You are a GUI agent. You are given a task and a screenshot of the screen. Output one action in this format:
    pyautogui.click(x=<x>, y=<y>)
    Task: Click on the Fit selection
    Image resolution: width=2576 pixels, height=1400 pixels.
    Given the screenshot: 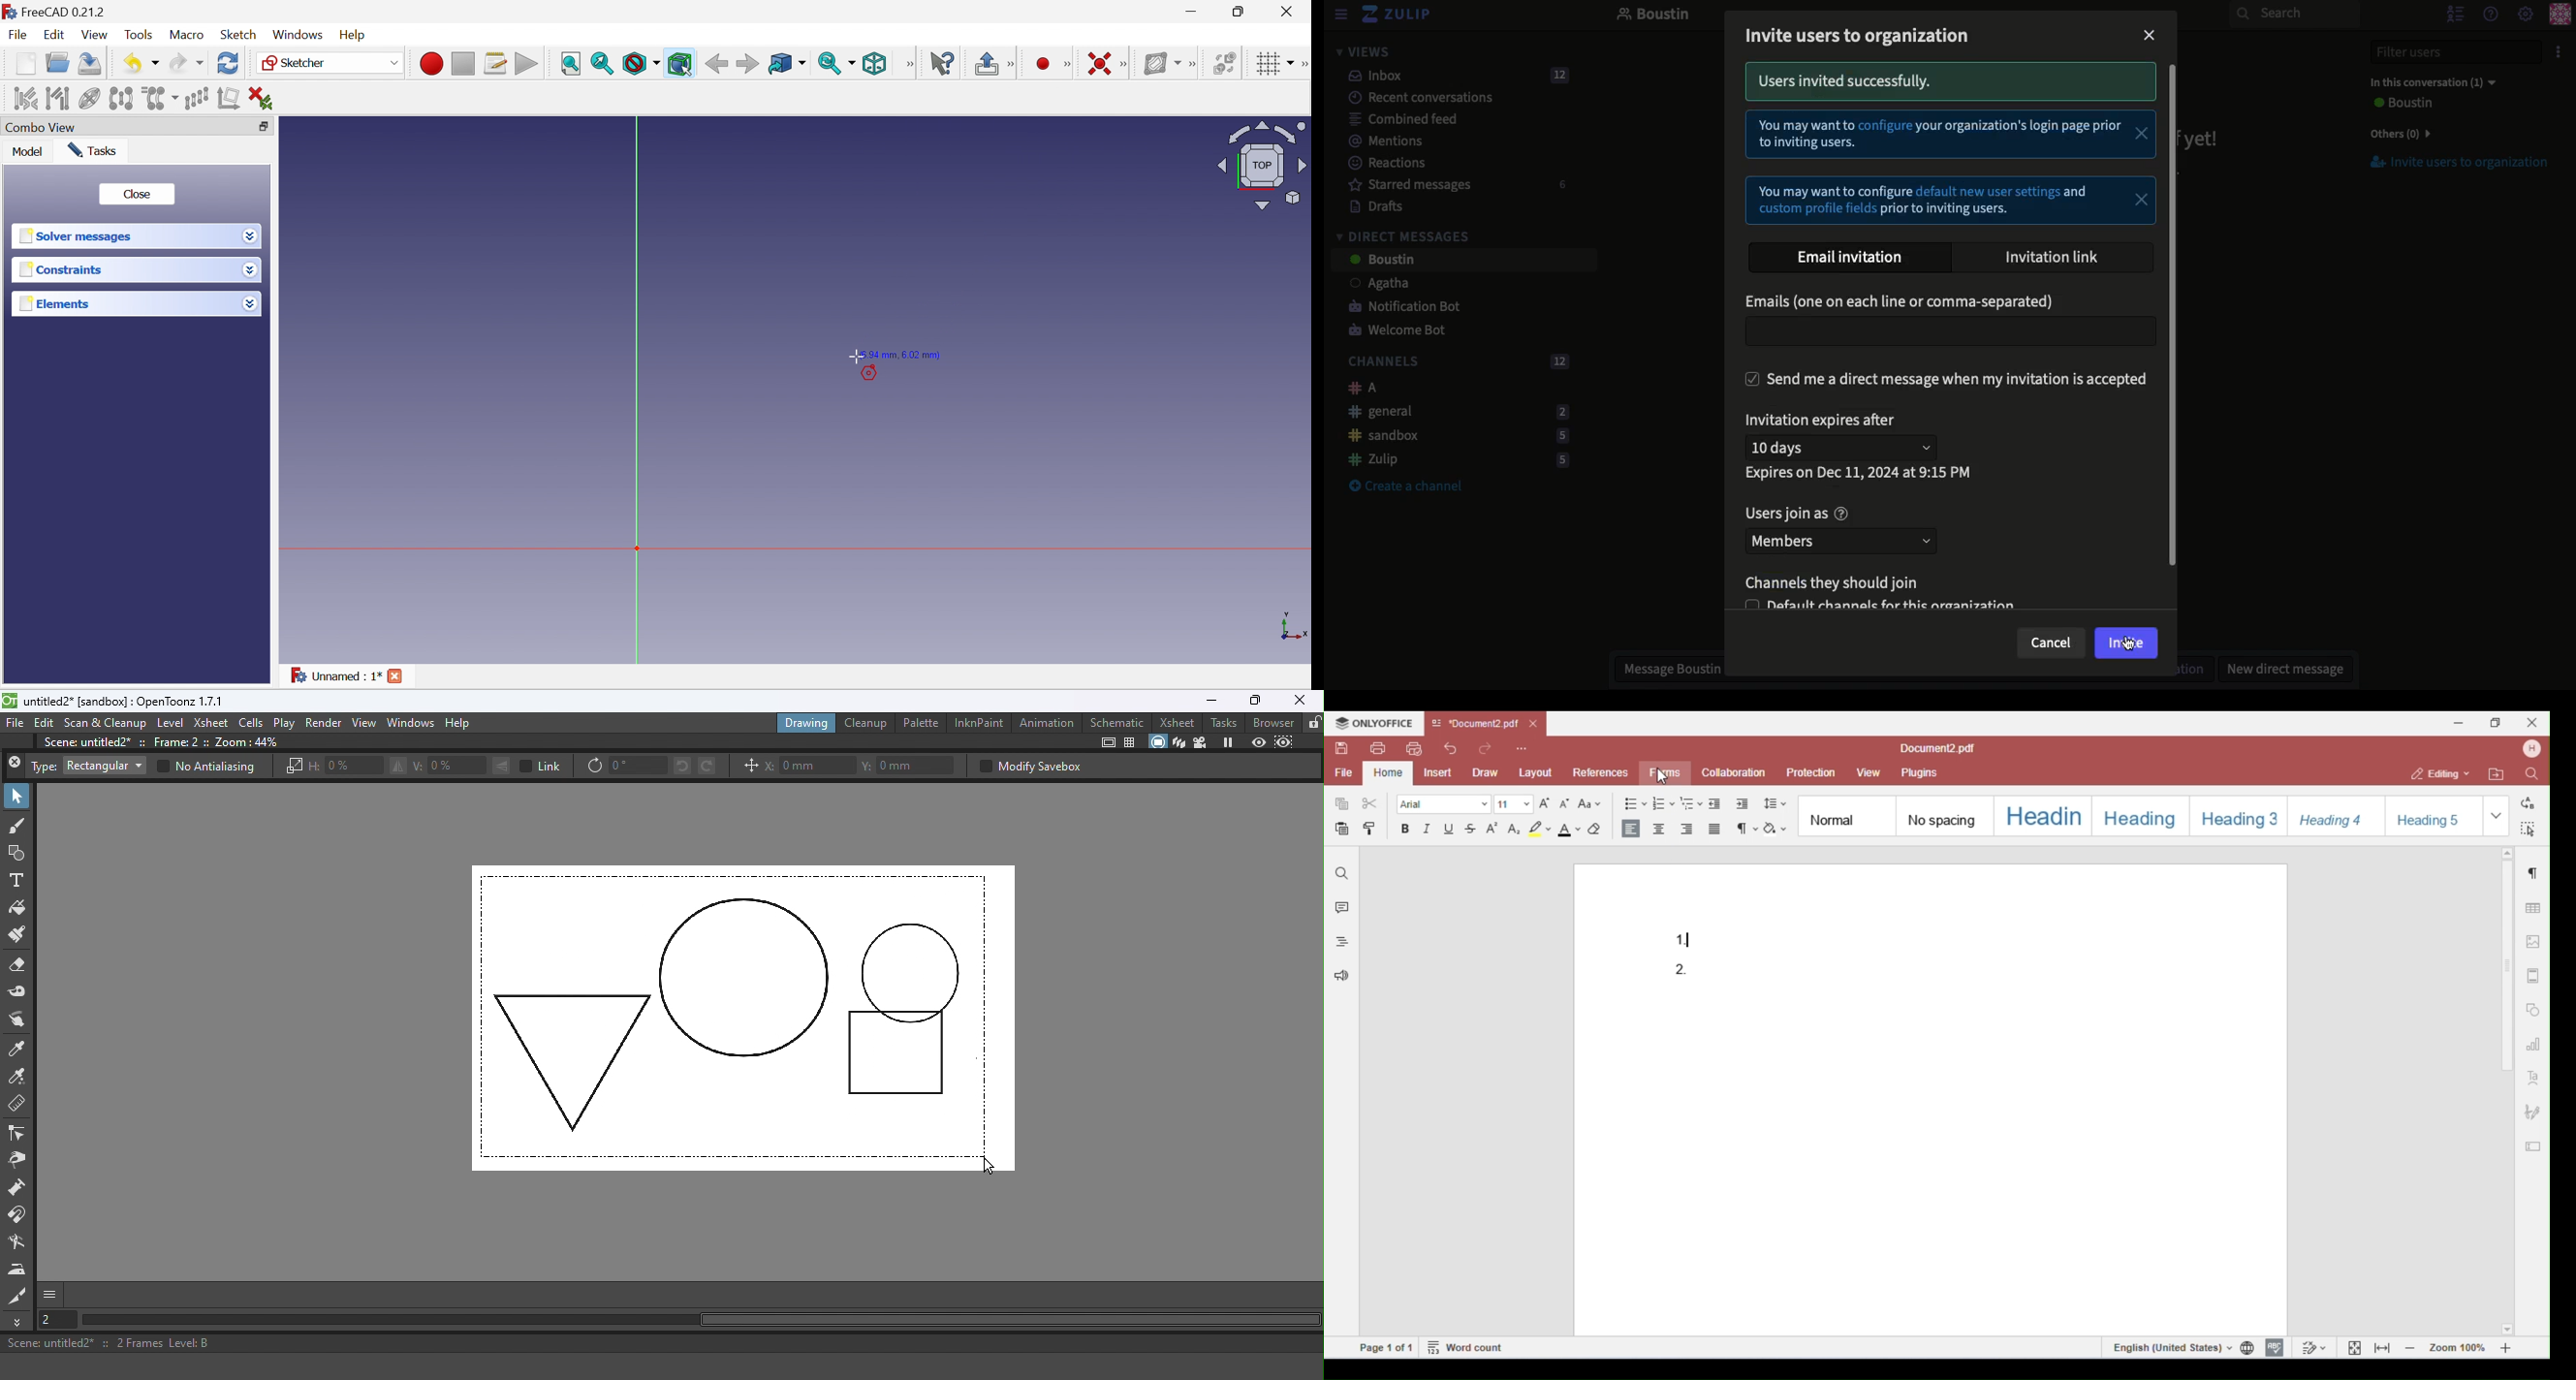 What is the action you would take?
    pyautogui.click(x=603, y=64)
    